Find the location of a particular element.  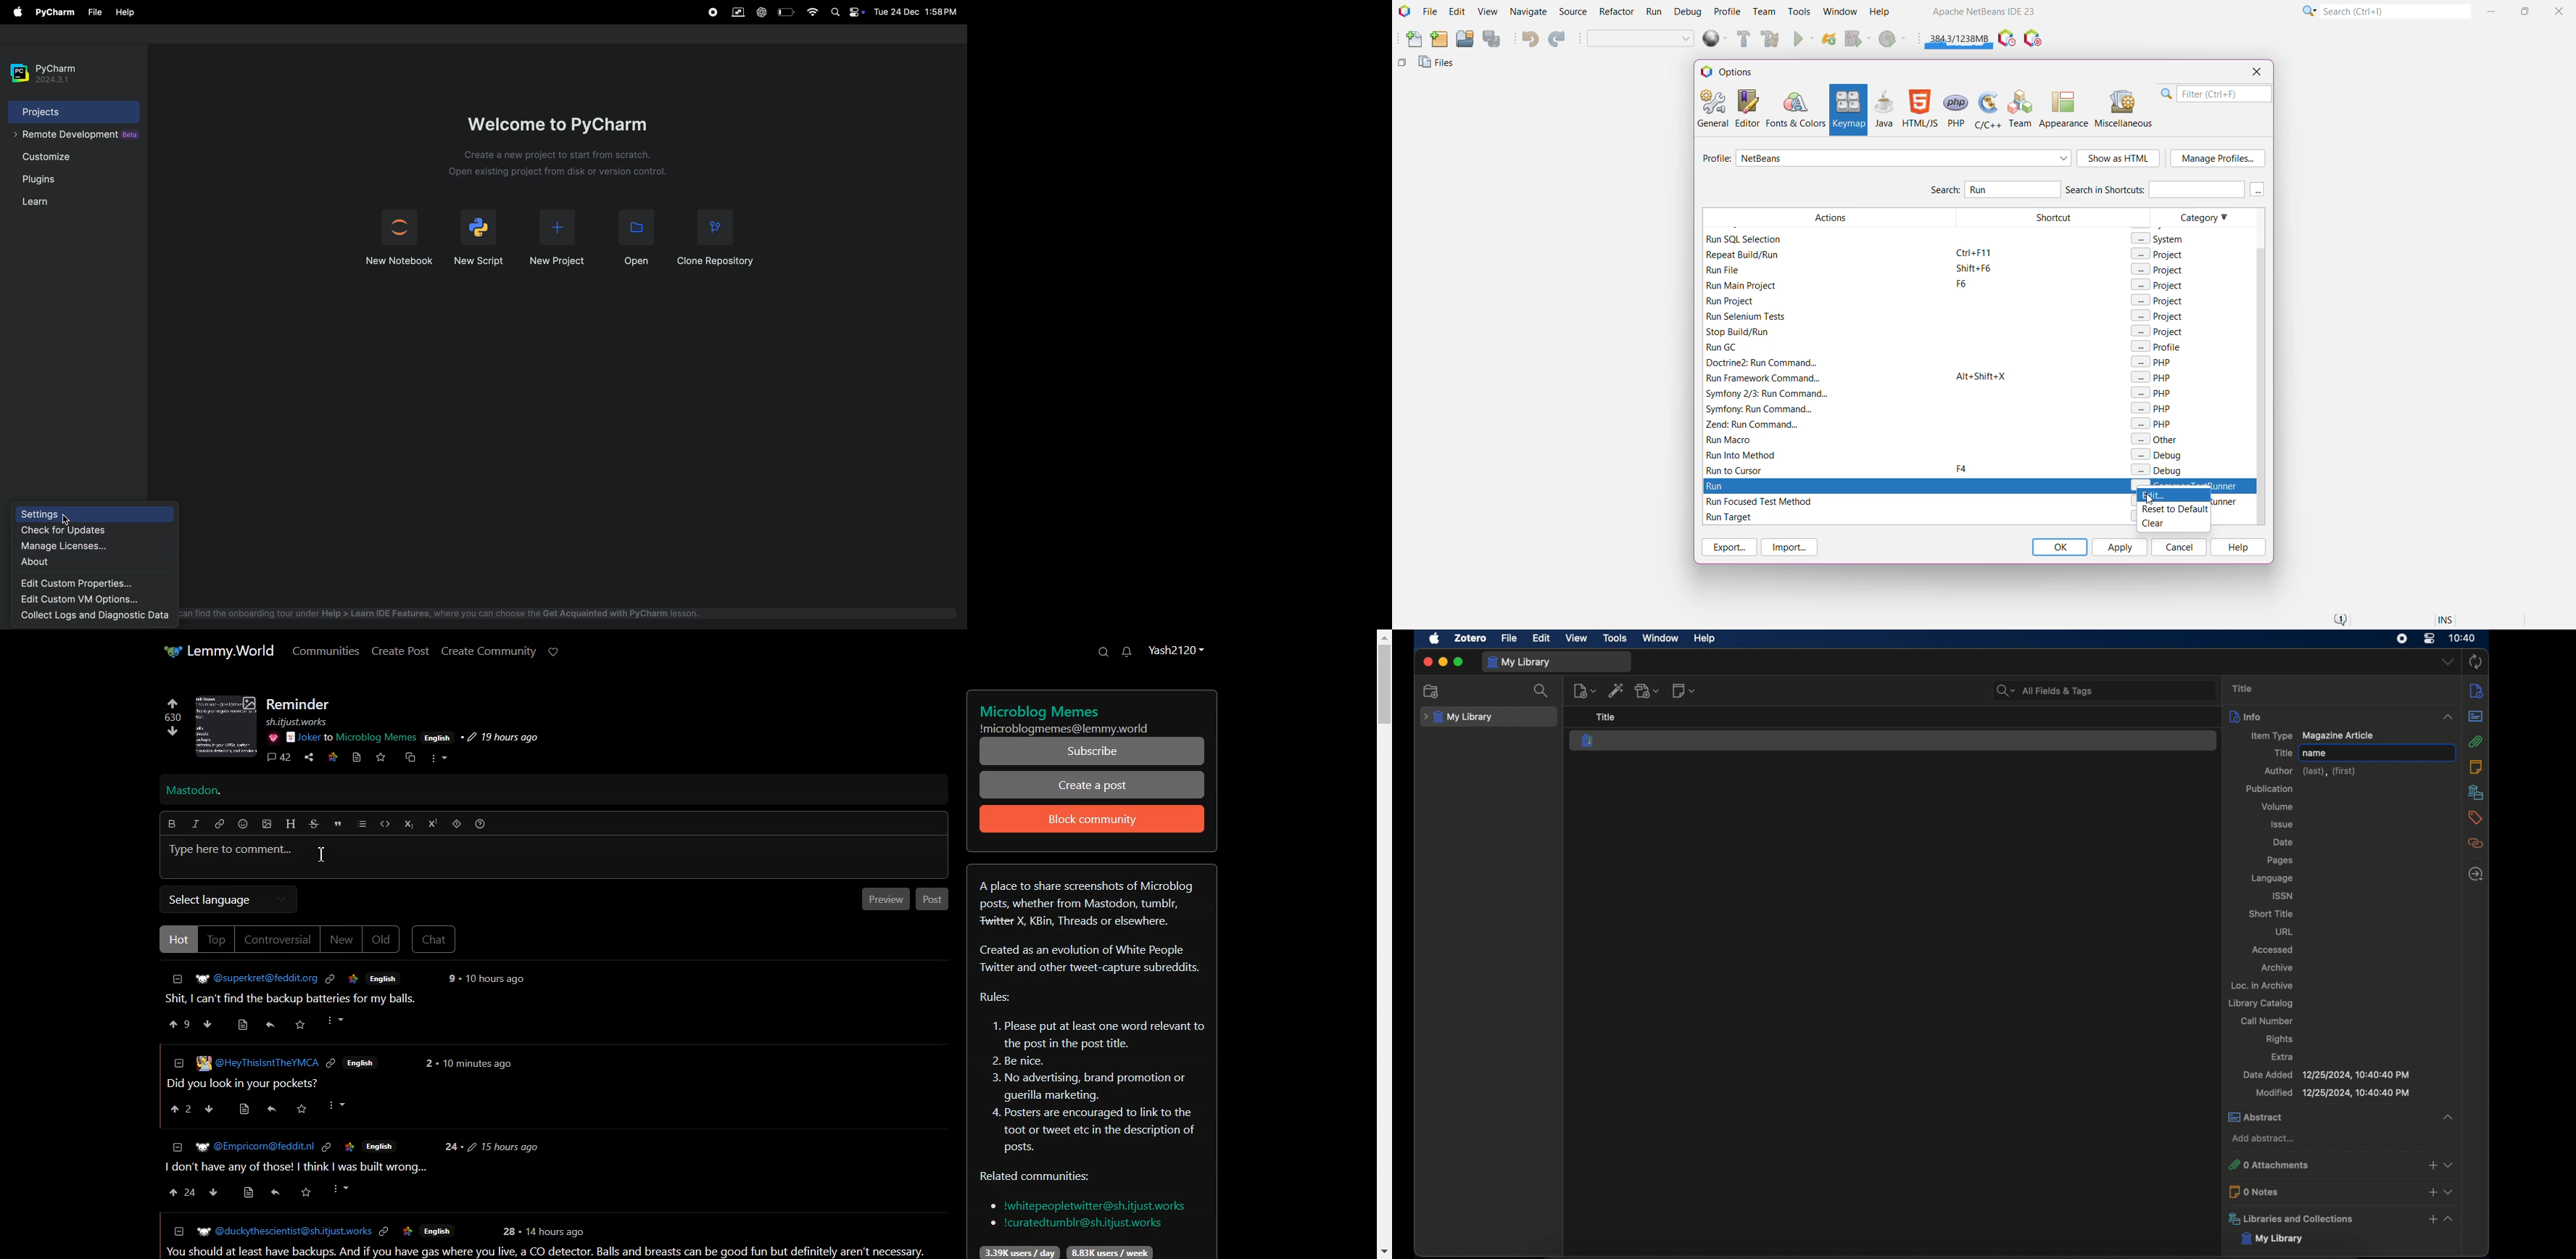

Controversial is located at coordinates (278, 939).